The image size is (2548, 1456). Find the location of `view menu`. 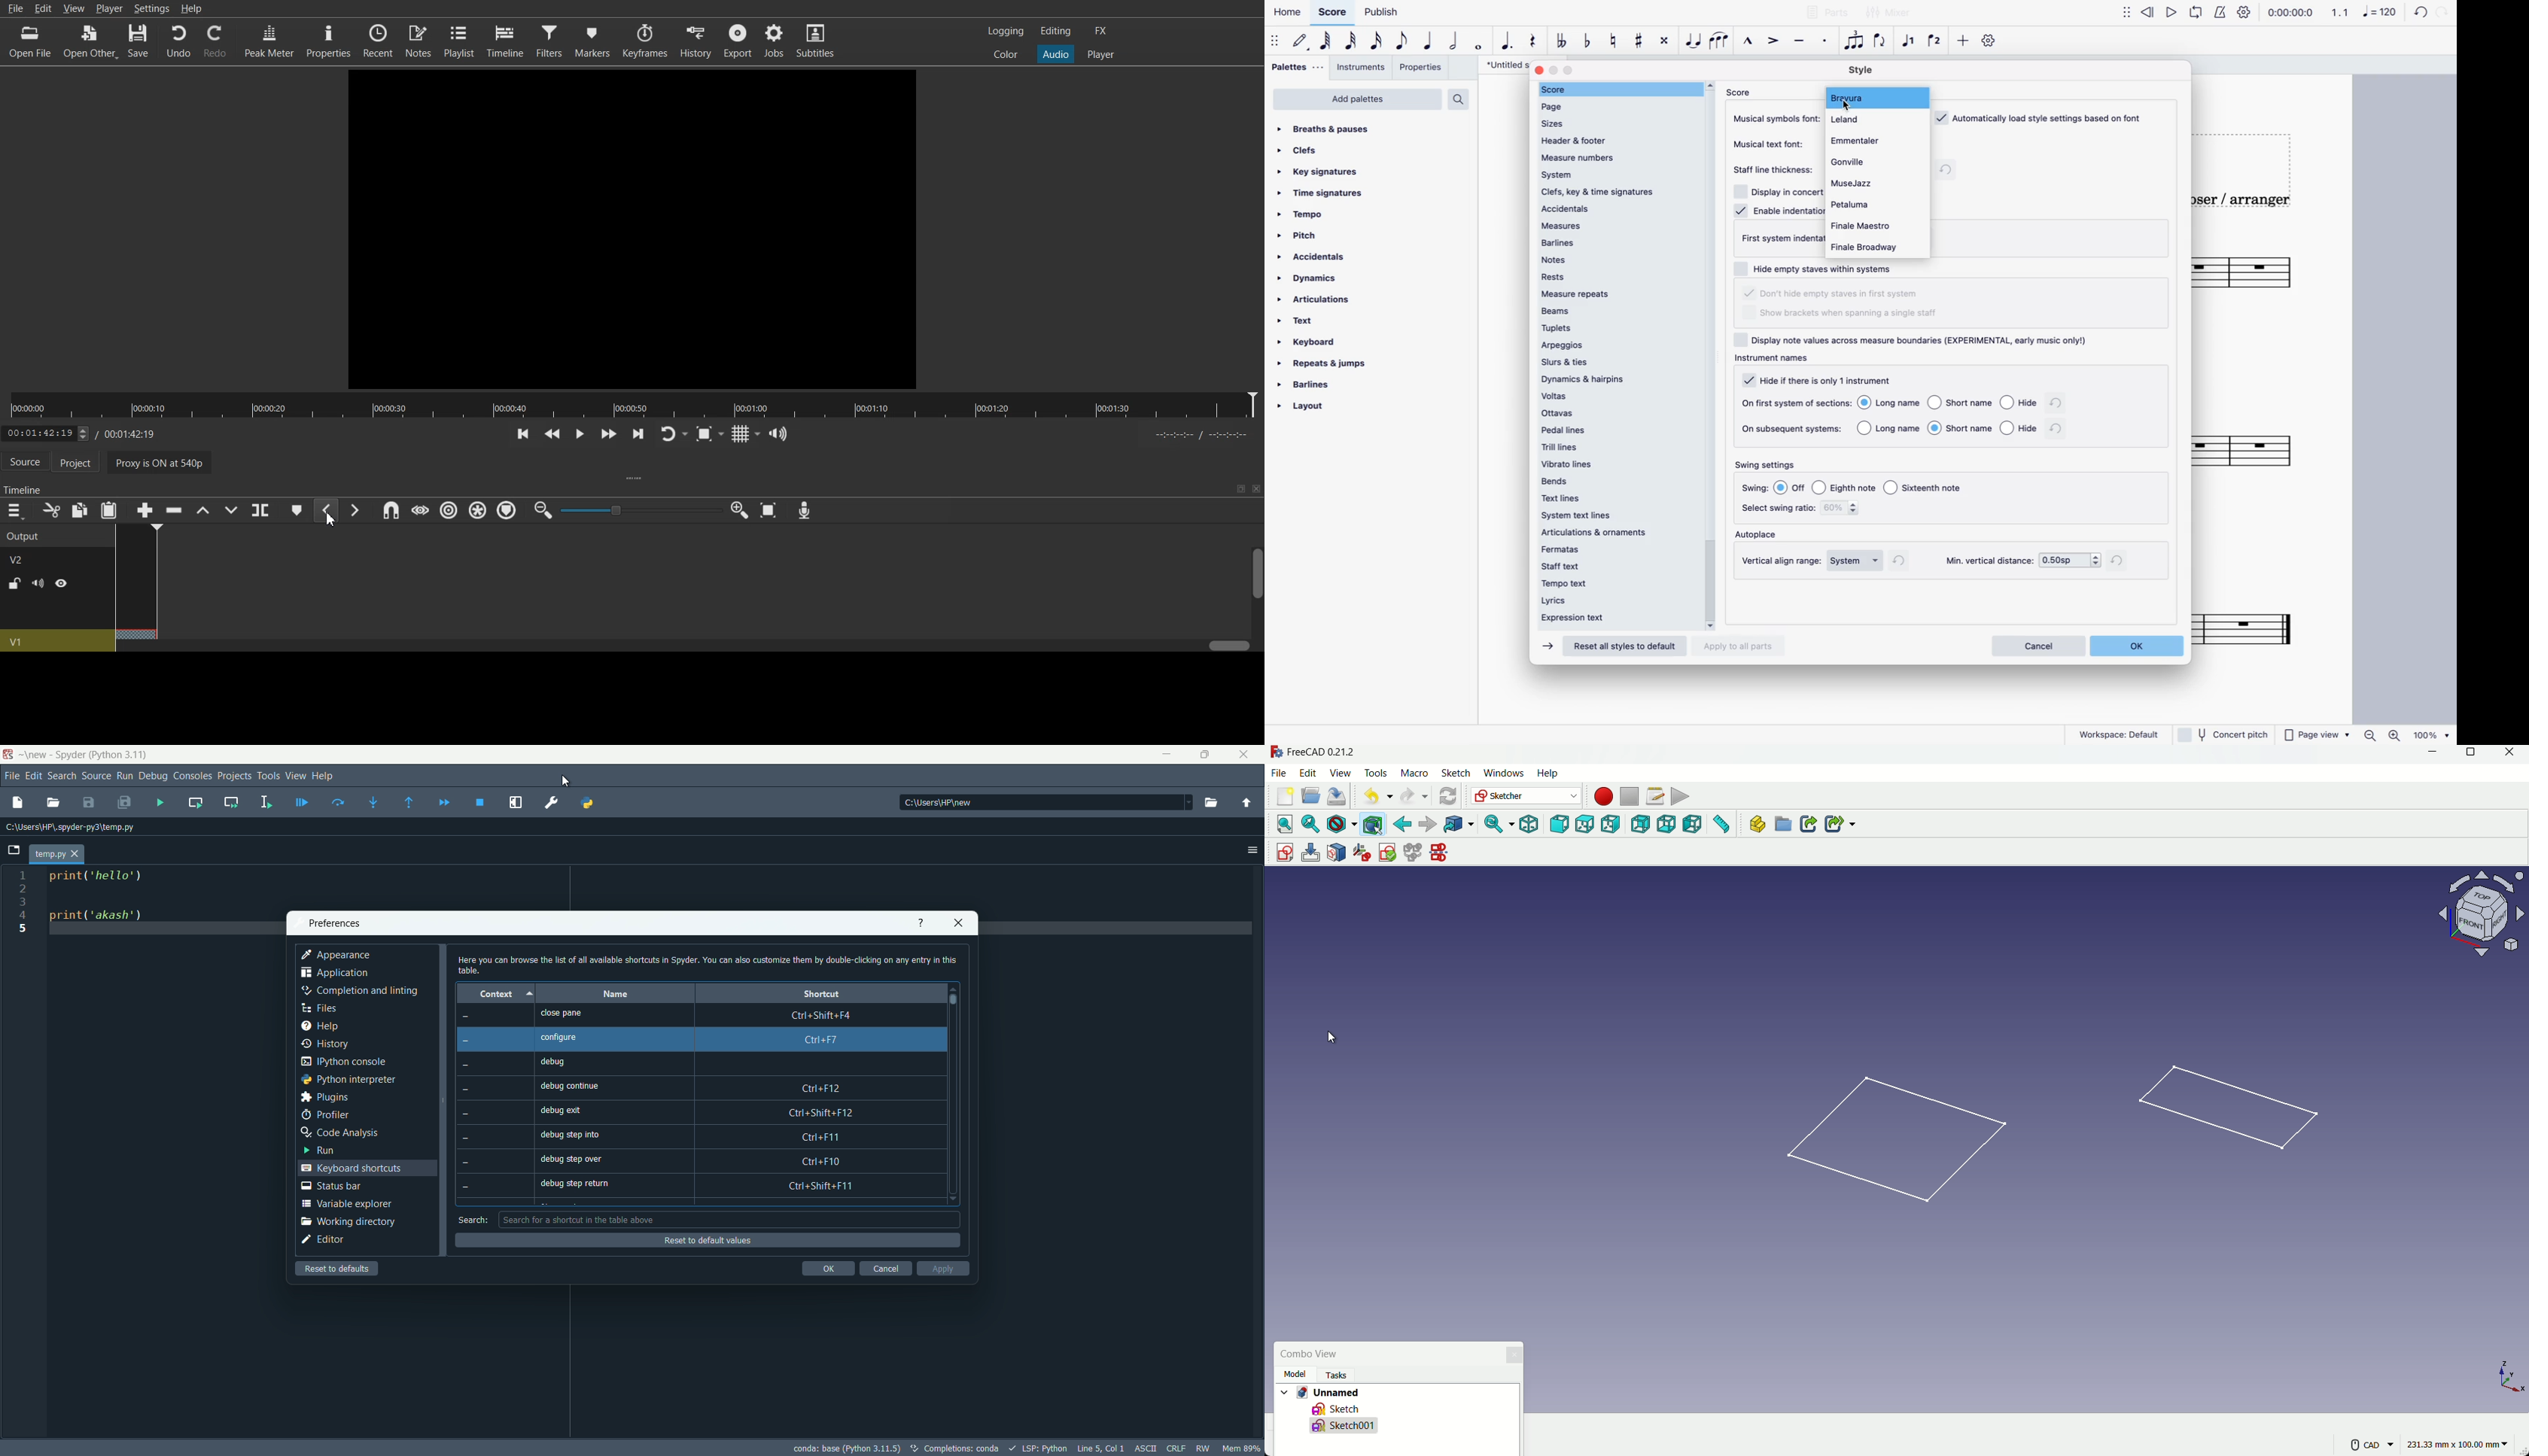

view menu is located at coordinates (296, 775).